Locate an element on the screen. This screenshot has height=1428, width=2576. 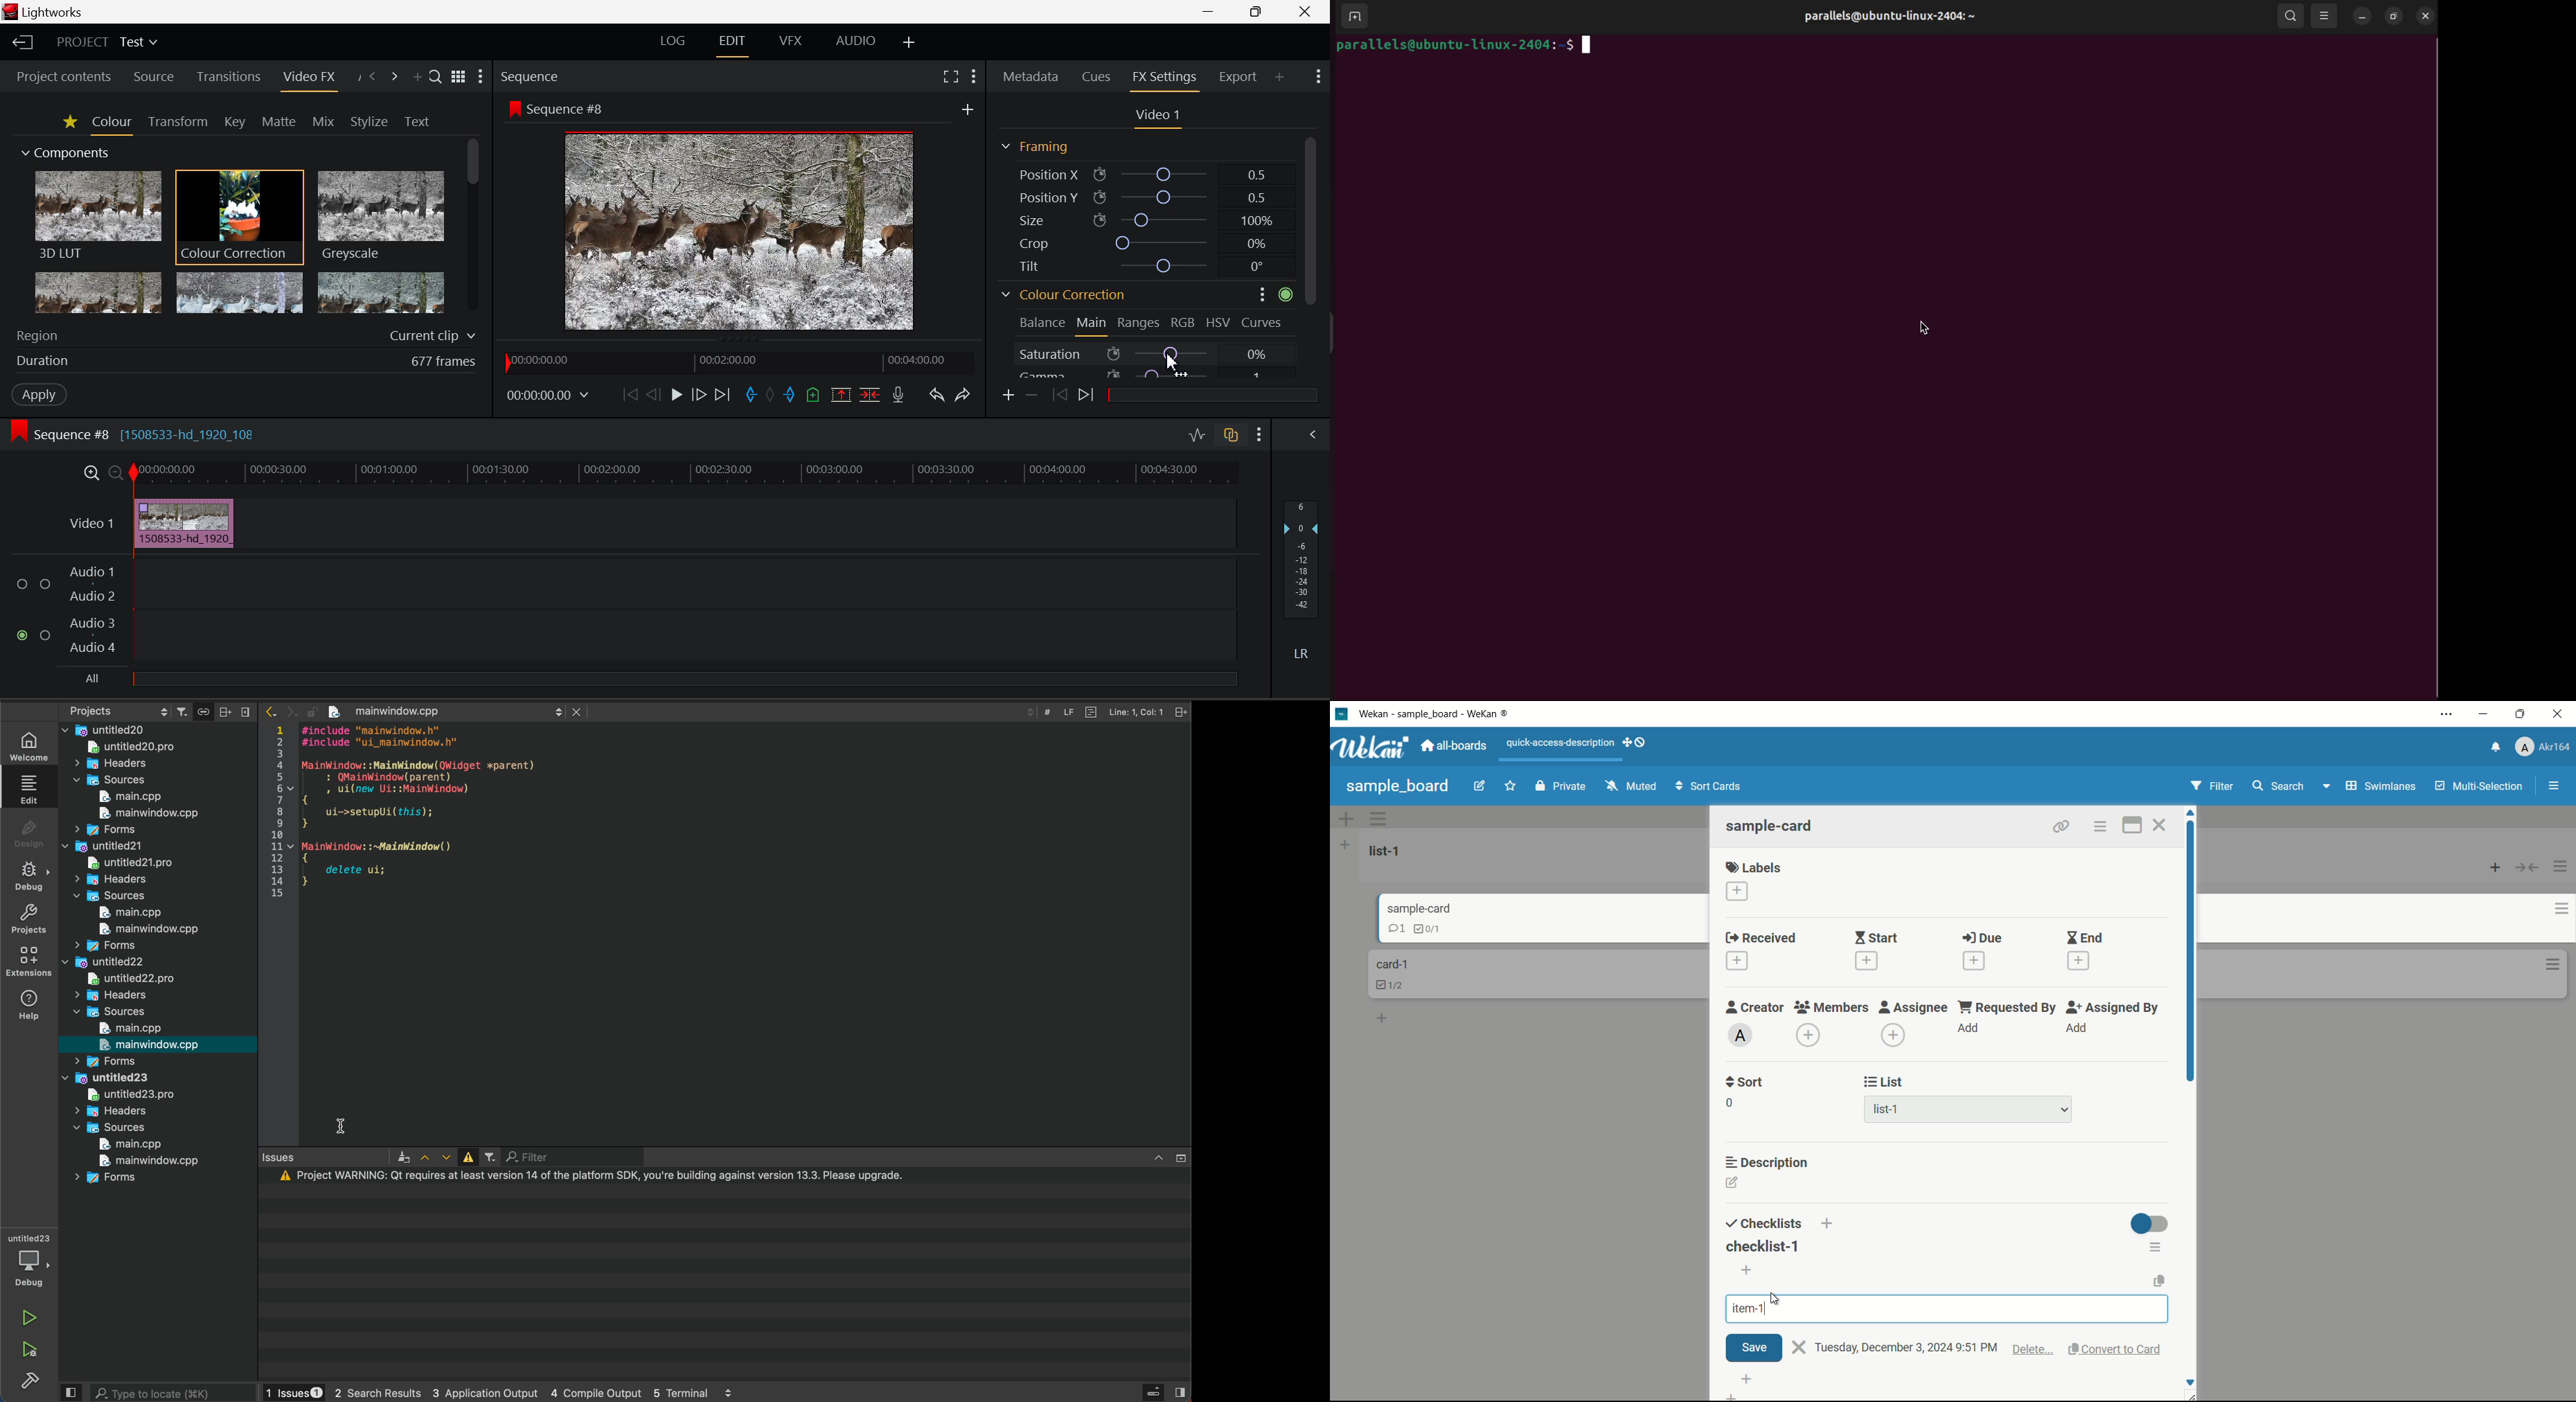
view options is located at coordinates (2326, 17).